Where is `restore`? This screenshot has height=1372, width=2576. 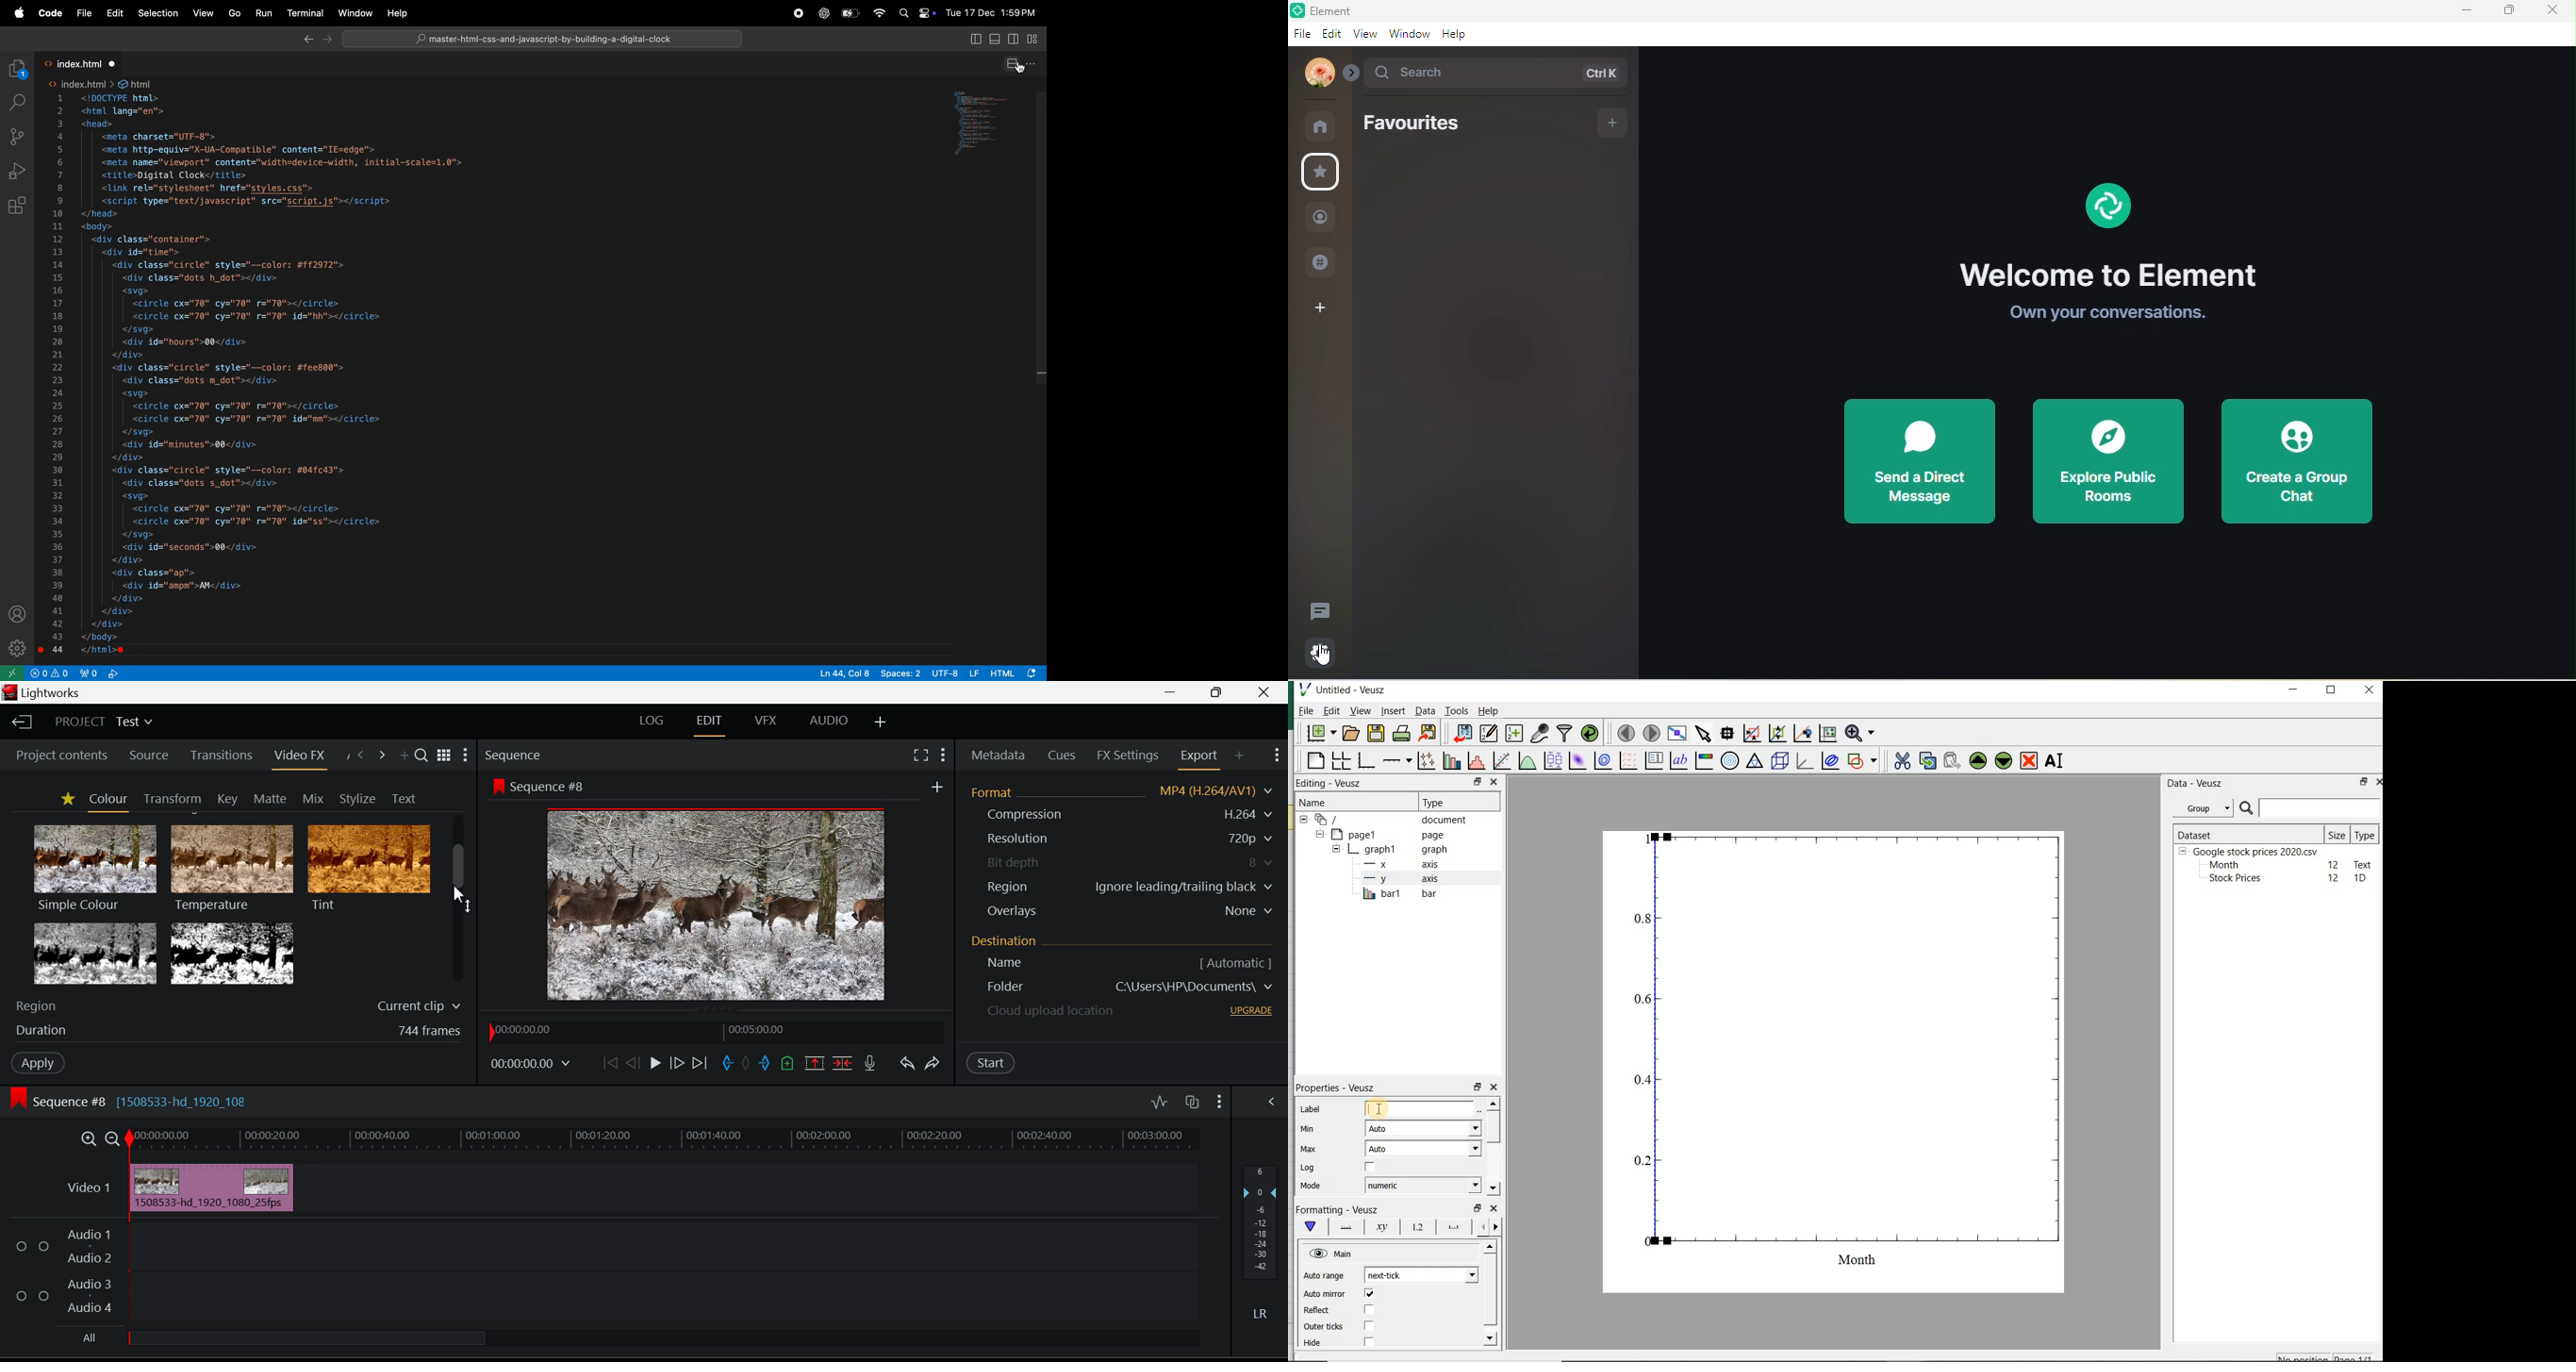 restore is located at coordinates (1478, 1087).